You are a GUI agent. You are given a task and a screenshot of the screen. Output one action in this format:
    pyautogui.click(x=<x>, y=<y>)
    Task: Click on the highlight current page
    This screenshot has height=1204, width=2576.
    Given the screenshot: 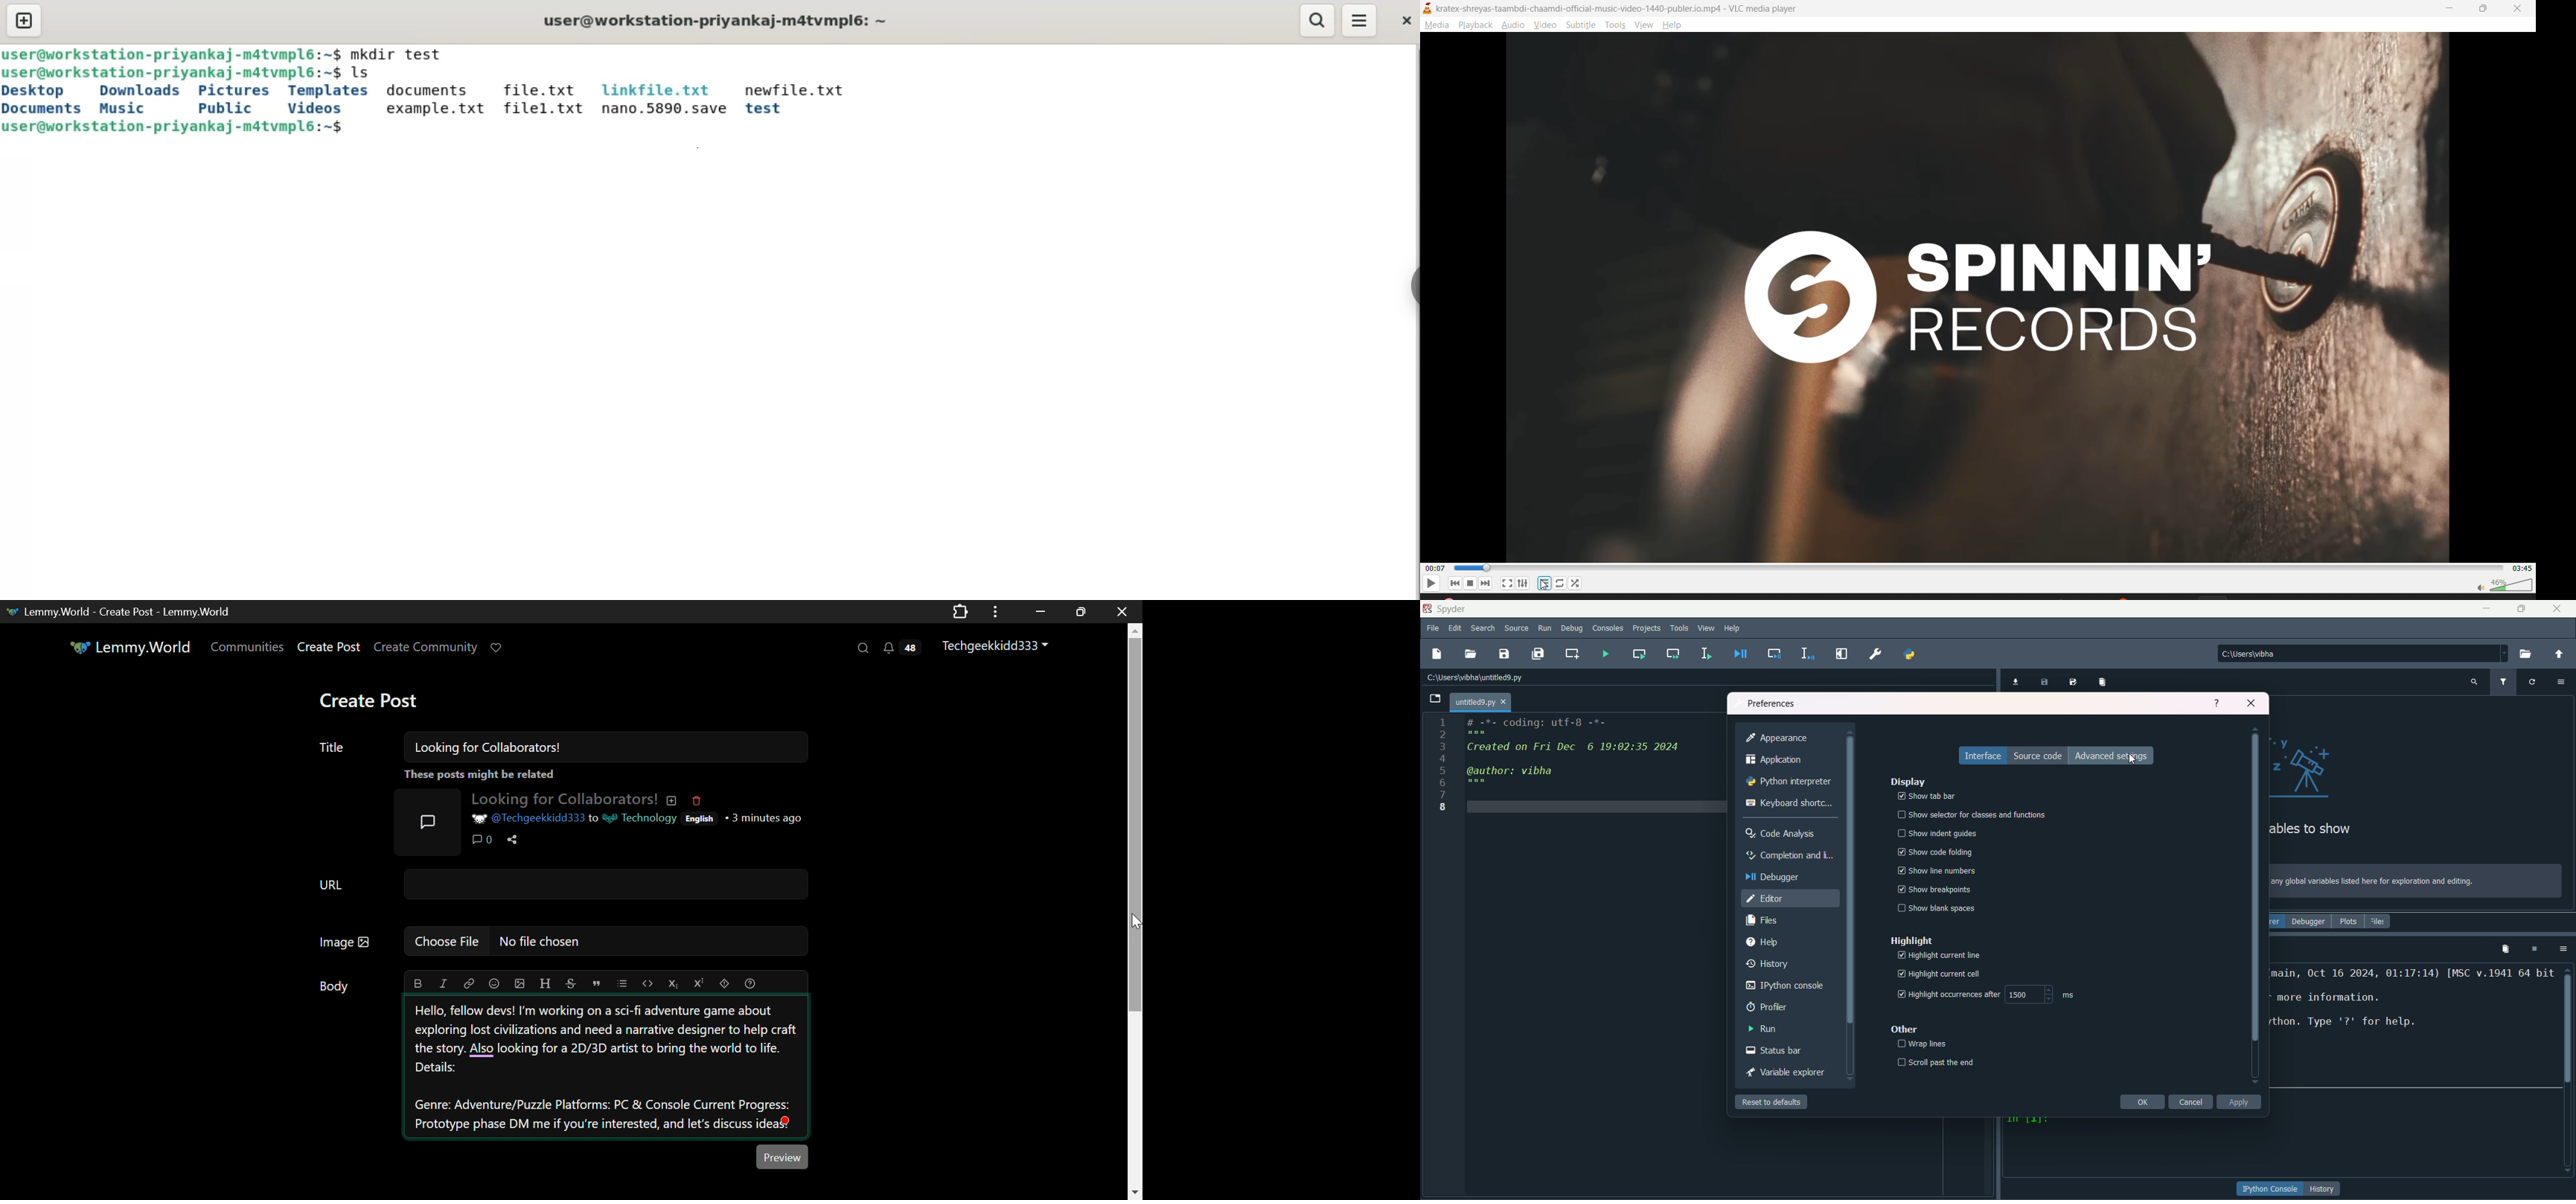 What is the action you would take?
    pyautogui.click(x=1939, y=957)
    